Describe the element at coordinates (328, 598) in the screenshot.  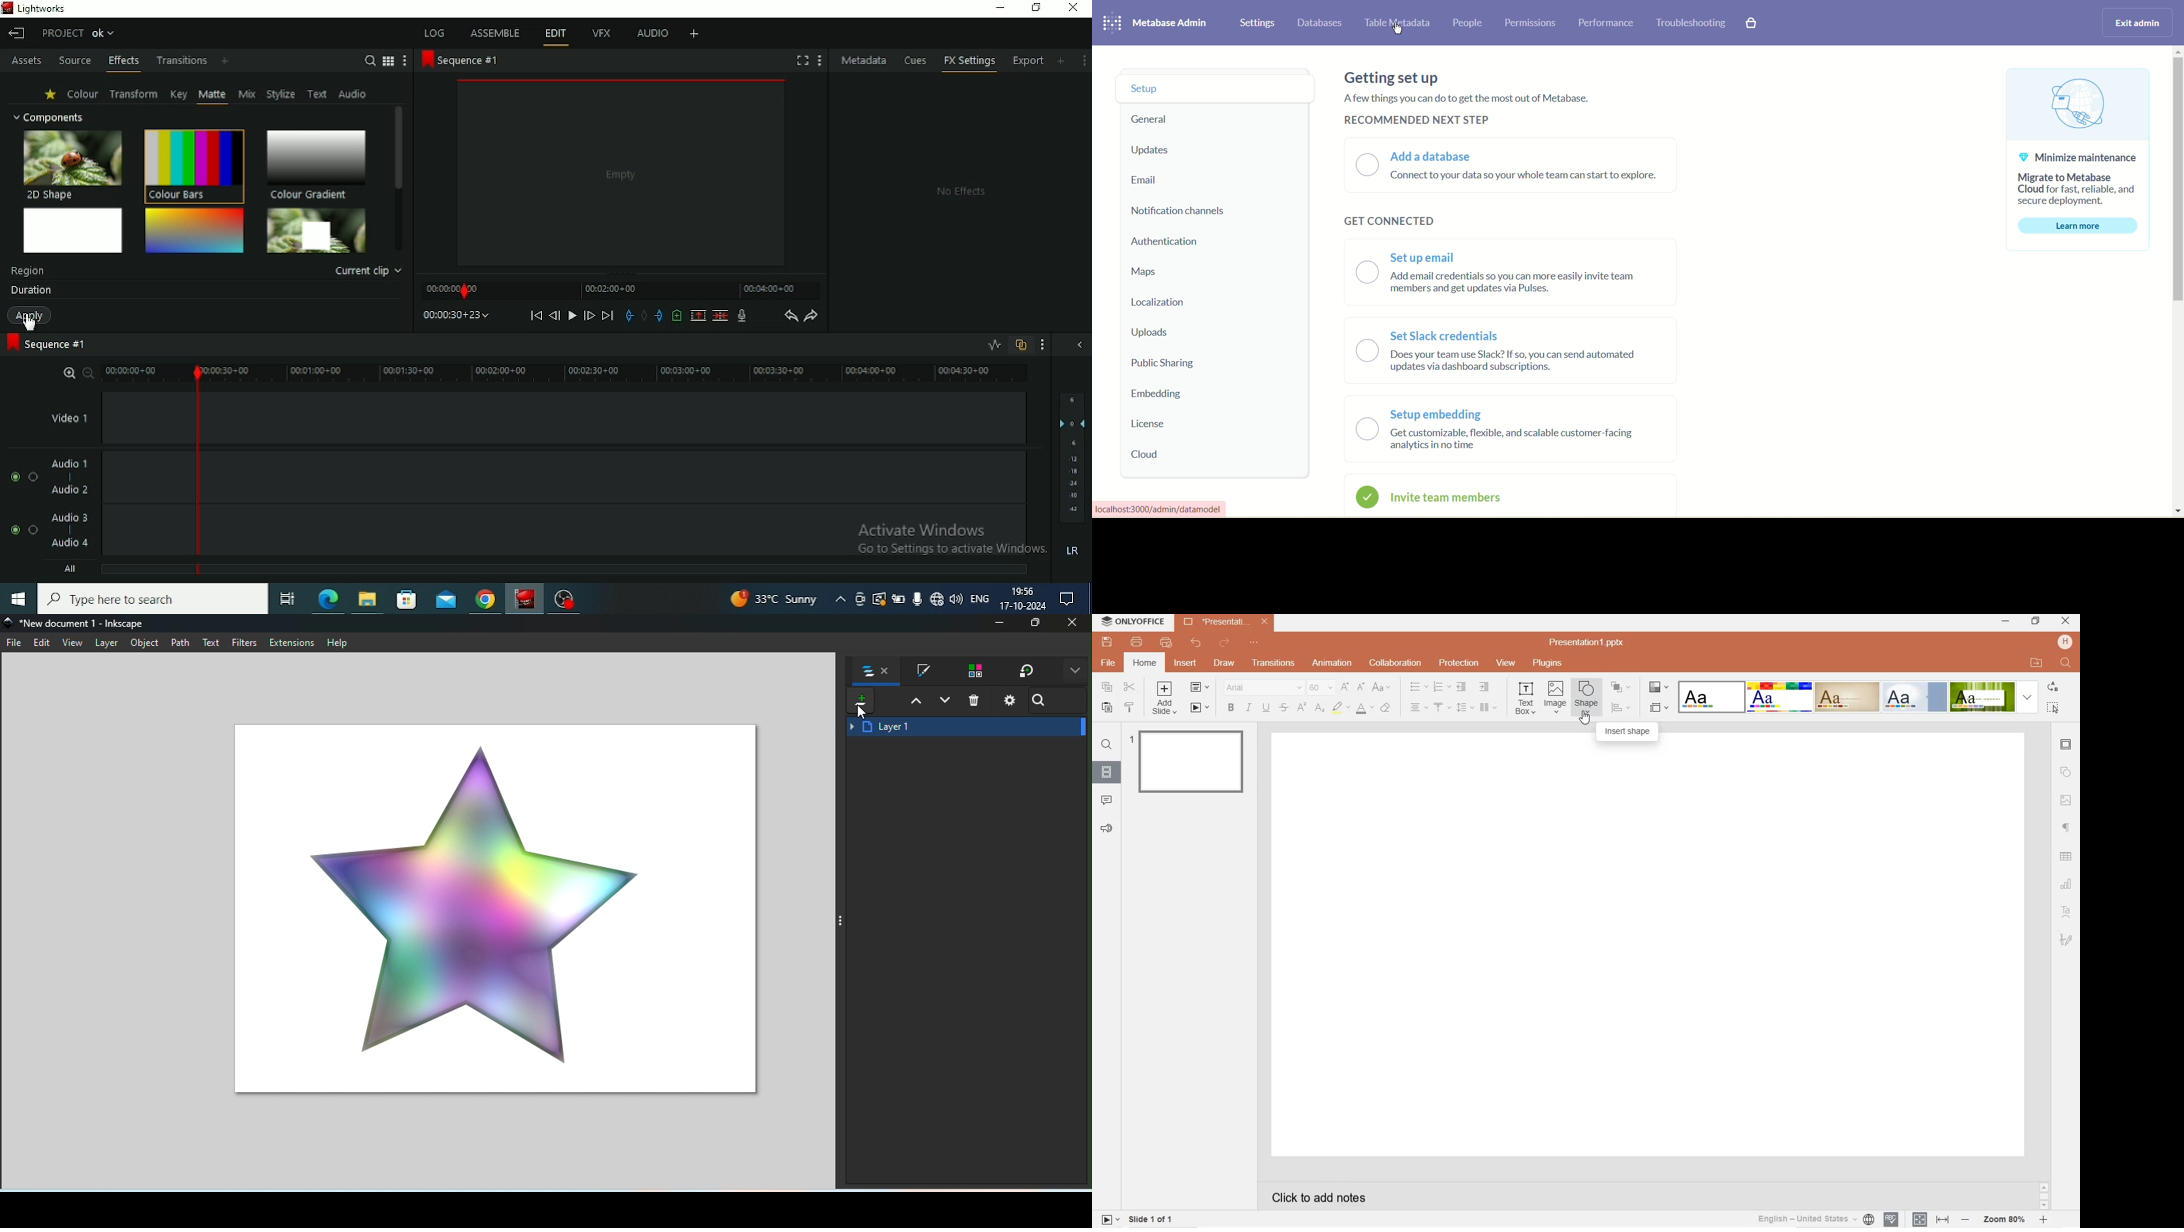
I see `Microsoft edge` at that location.